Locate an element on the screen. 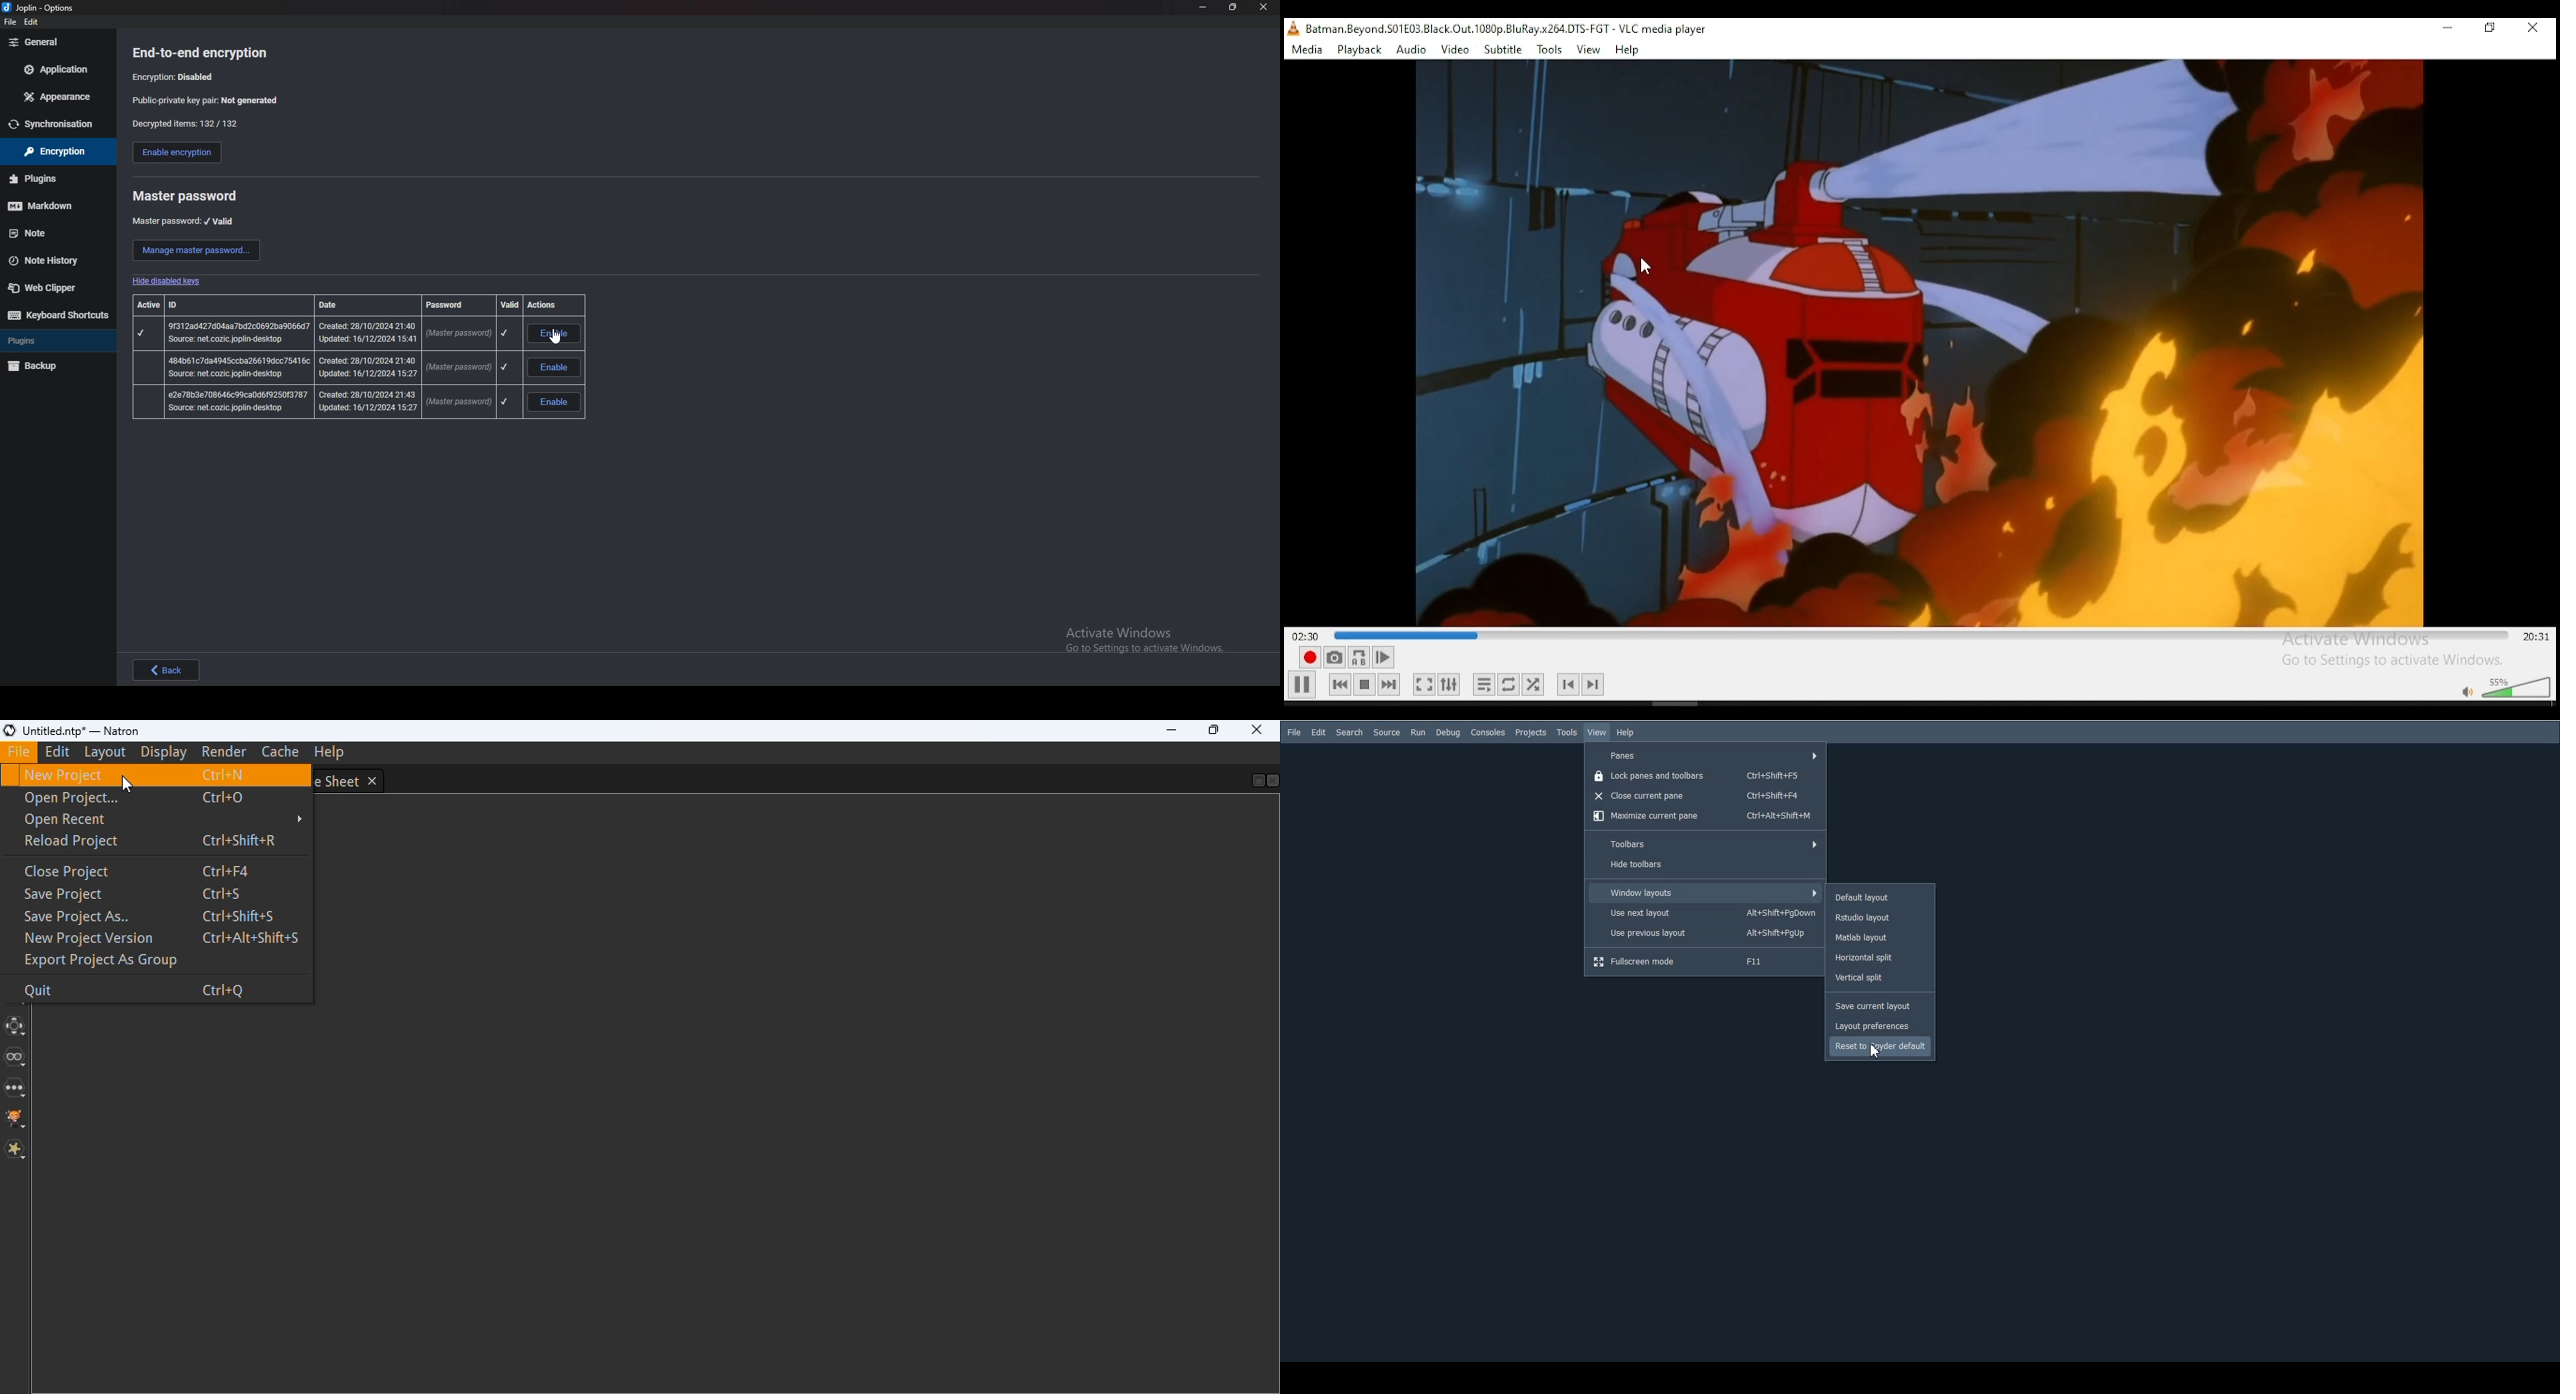  Search is located at coordinates (1349, 732).